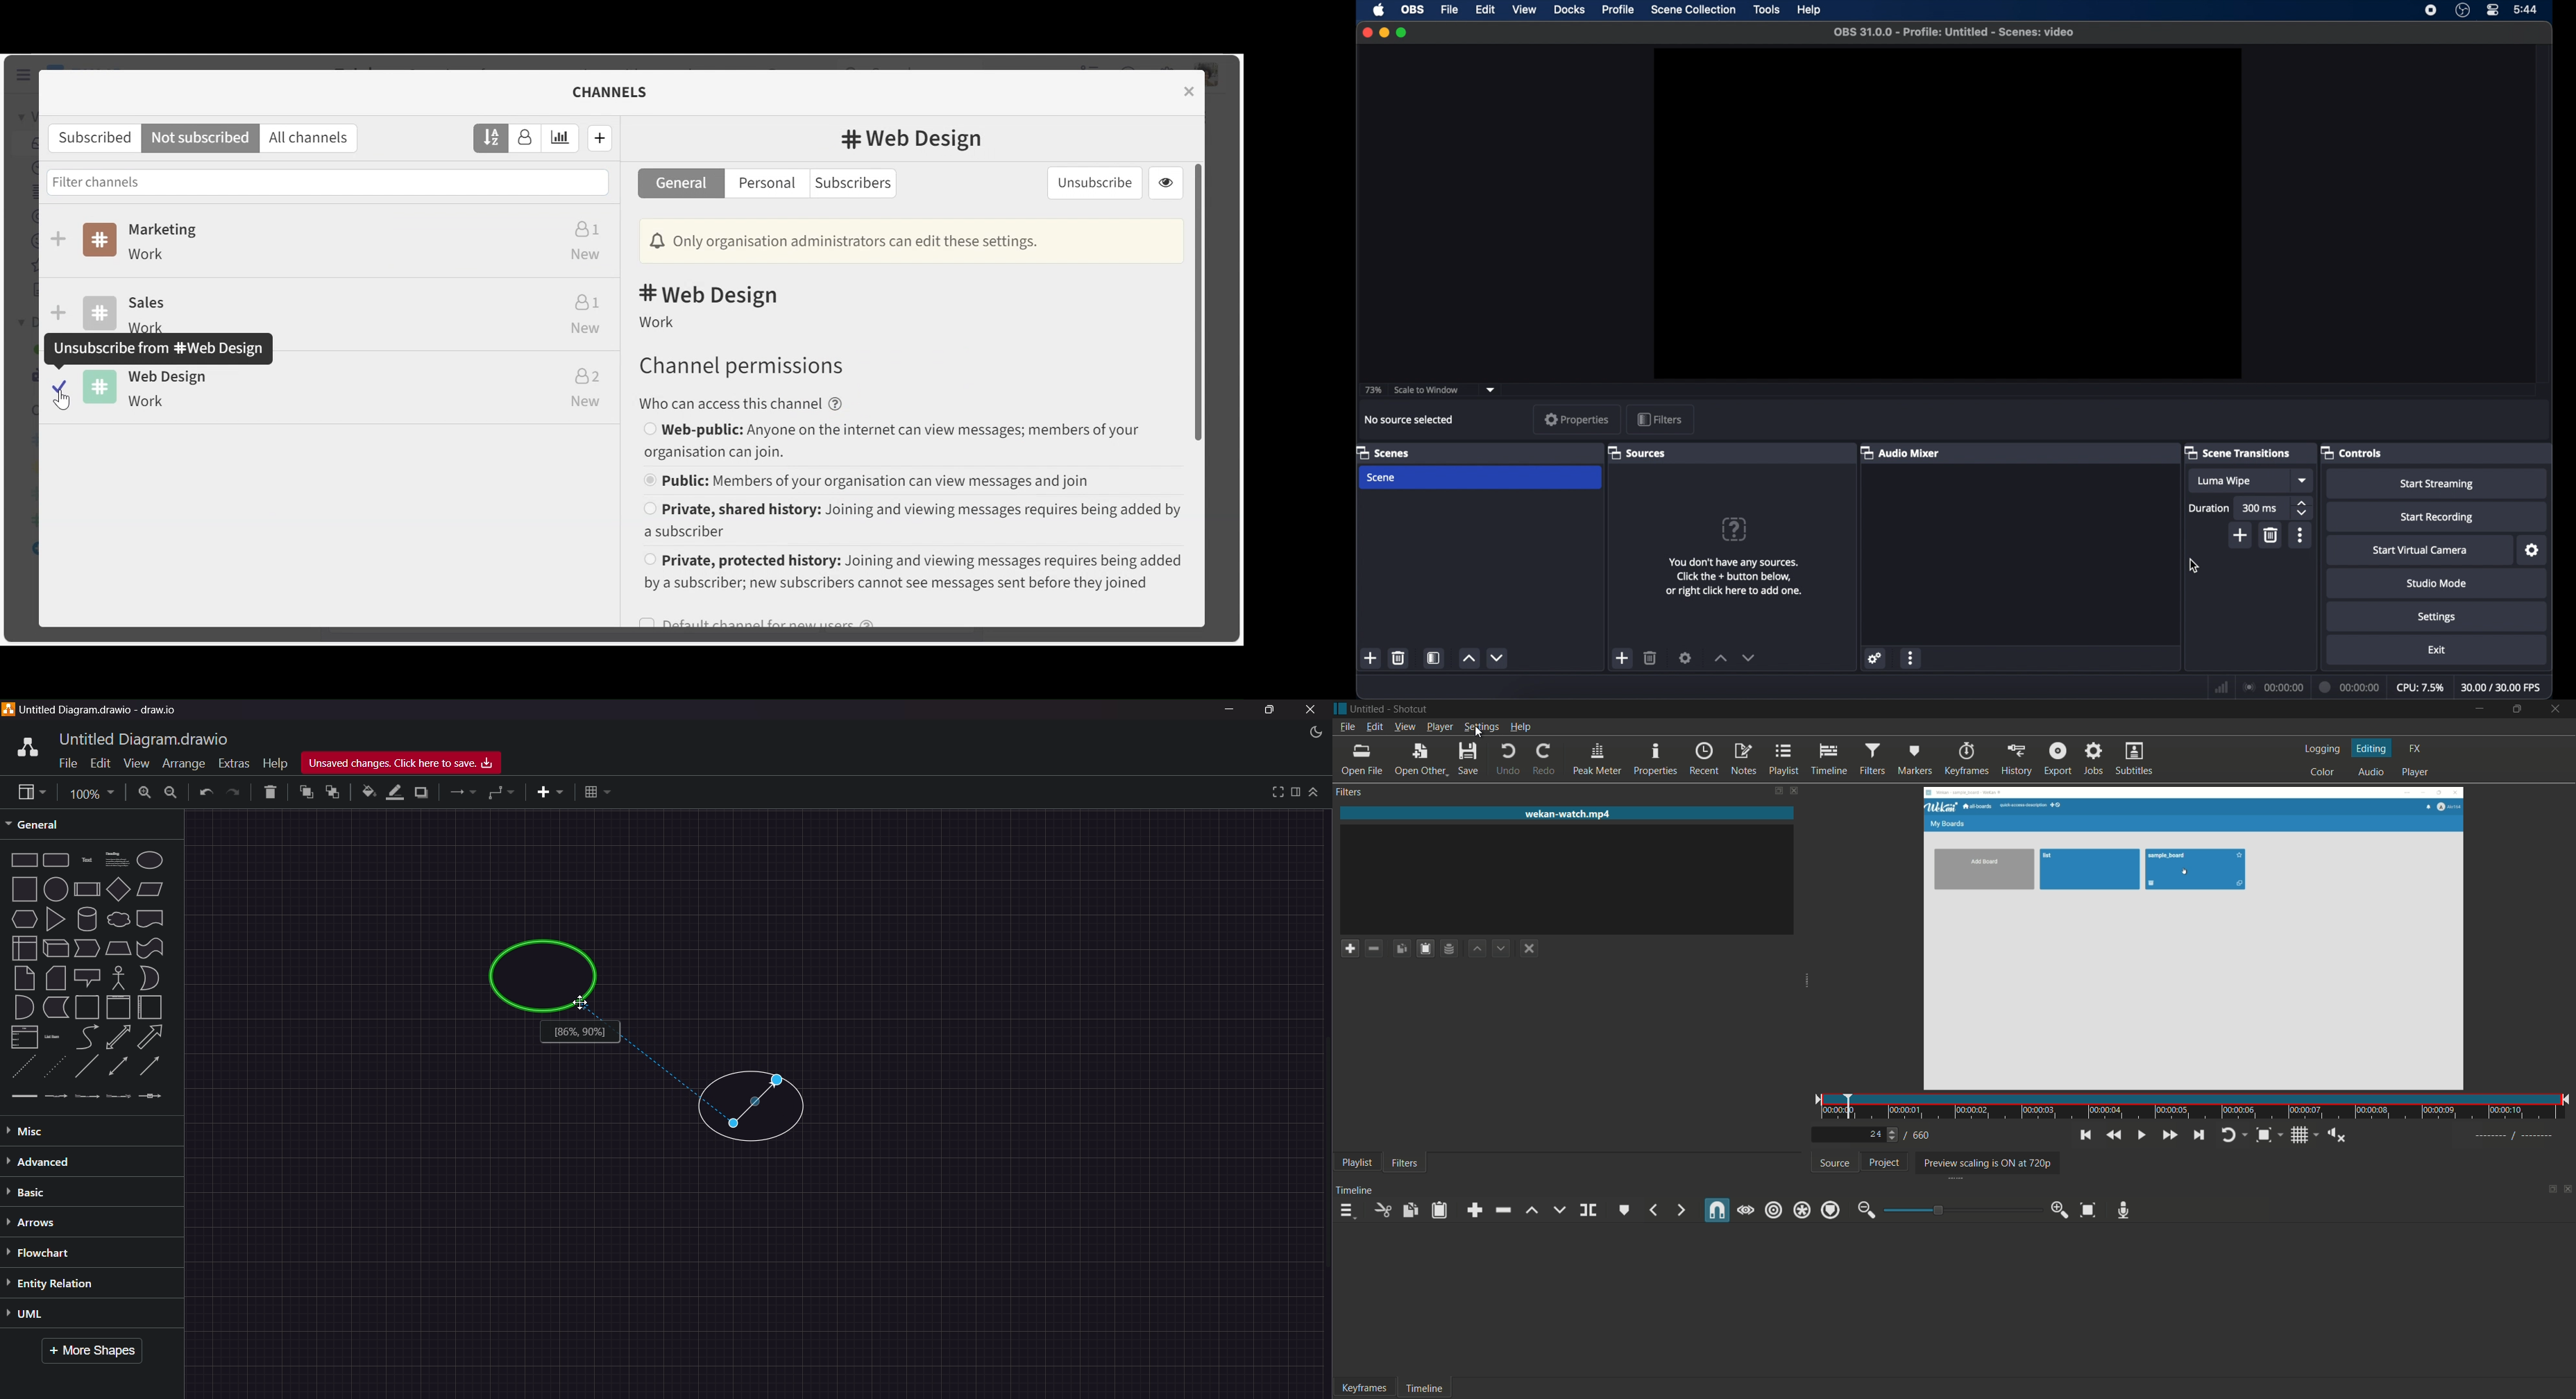 The width and height of the screenshot is (2576, 1400). Describe the element at coordinates (1509, 758) in the screenshot. I see `undo` at that location.